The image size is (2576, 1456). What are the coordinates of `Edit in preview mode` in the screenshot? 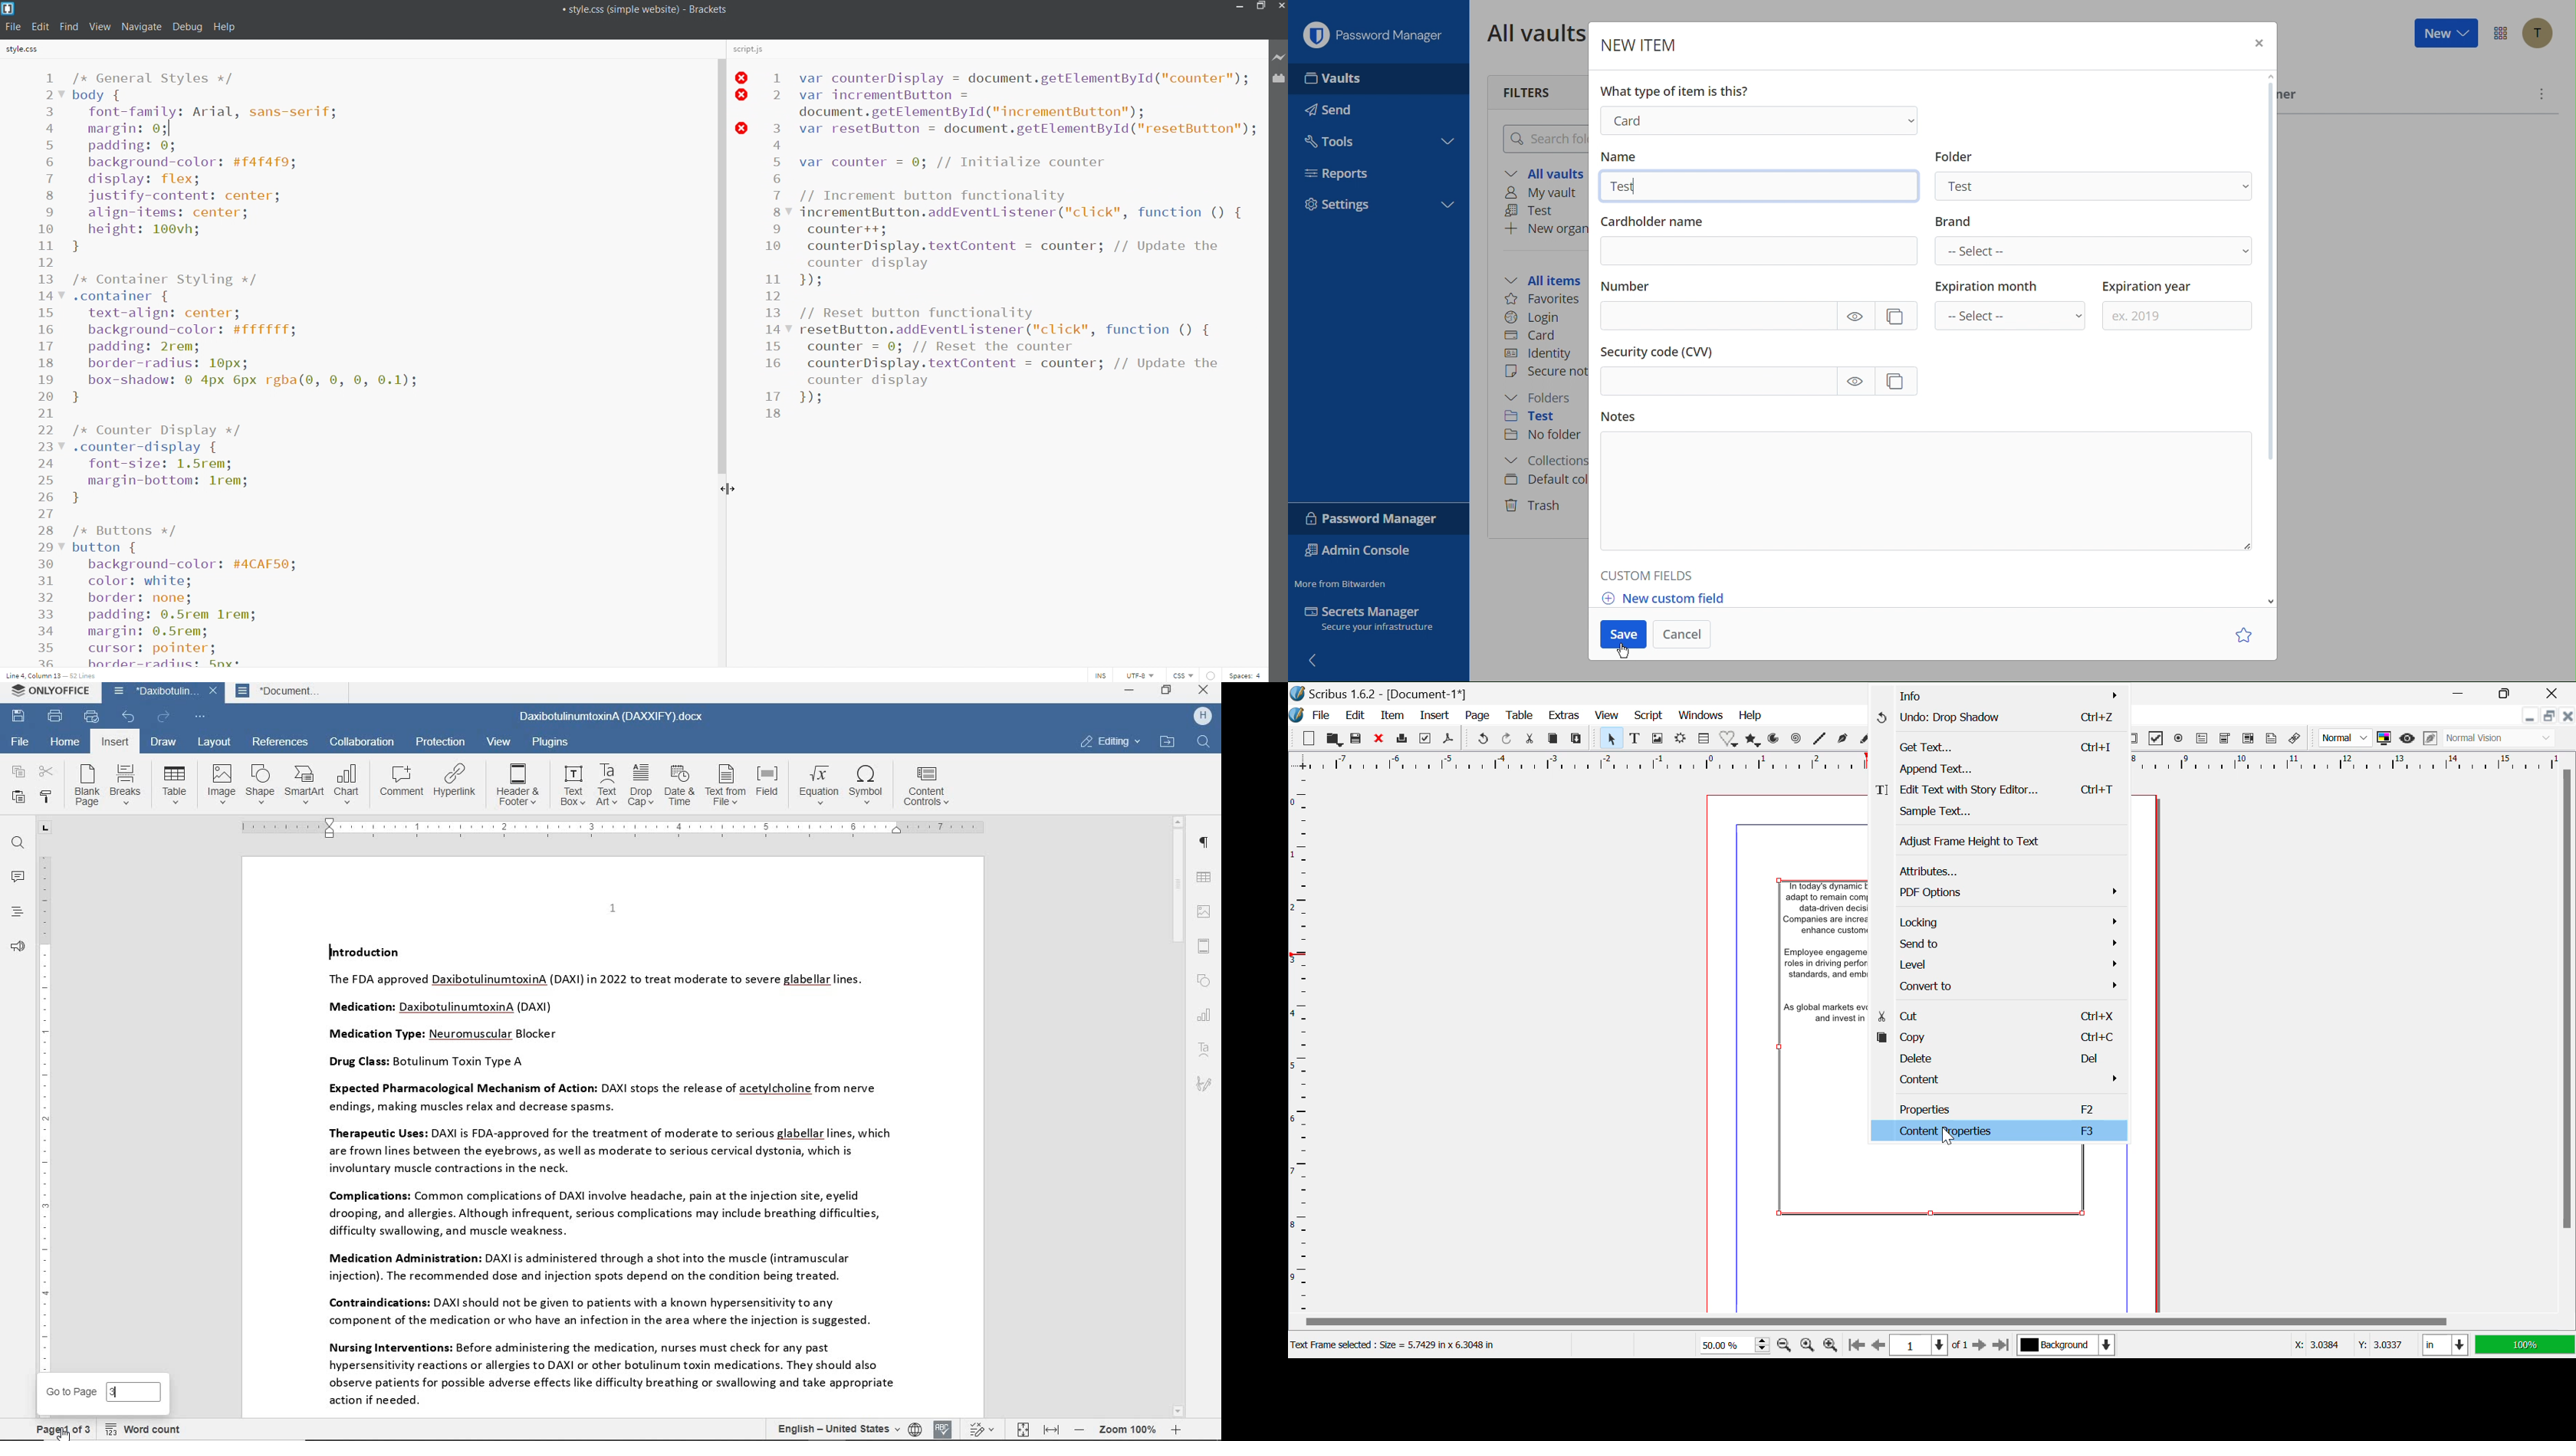 It's located at (2428, 739).